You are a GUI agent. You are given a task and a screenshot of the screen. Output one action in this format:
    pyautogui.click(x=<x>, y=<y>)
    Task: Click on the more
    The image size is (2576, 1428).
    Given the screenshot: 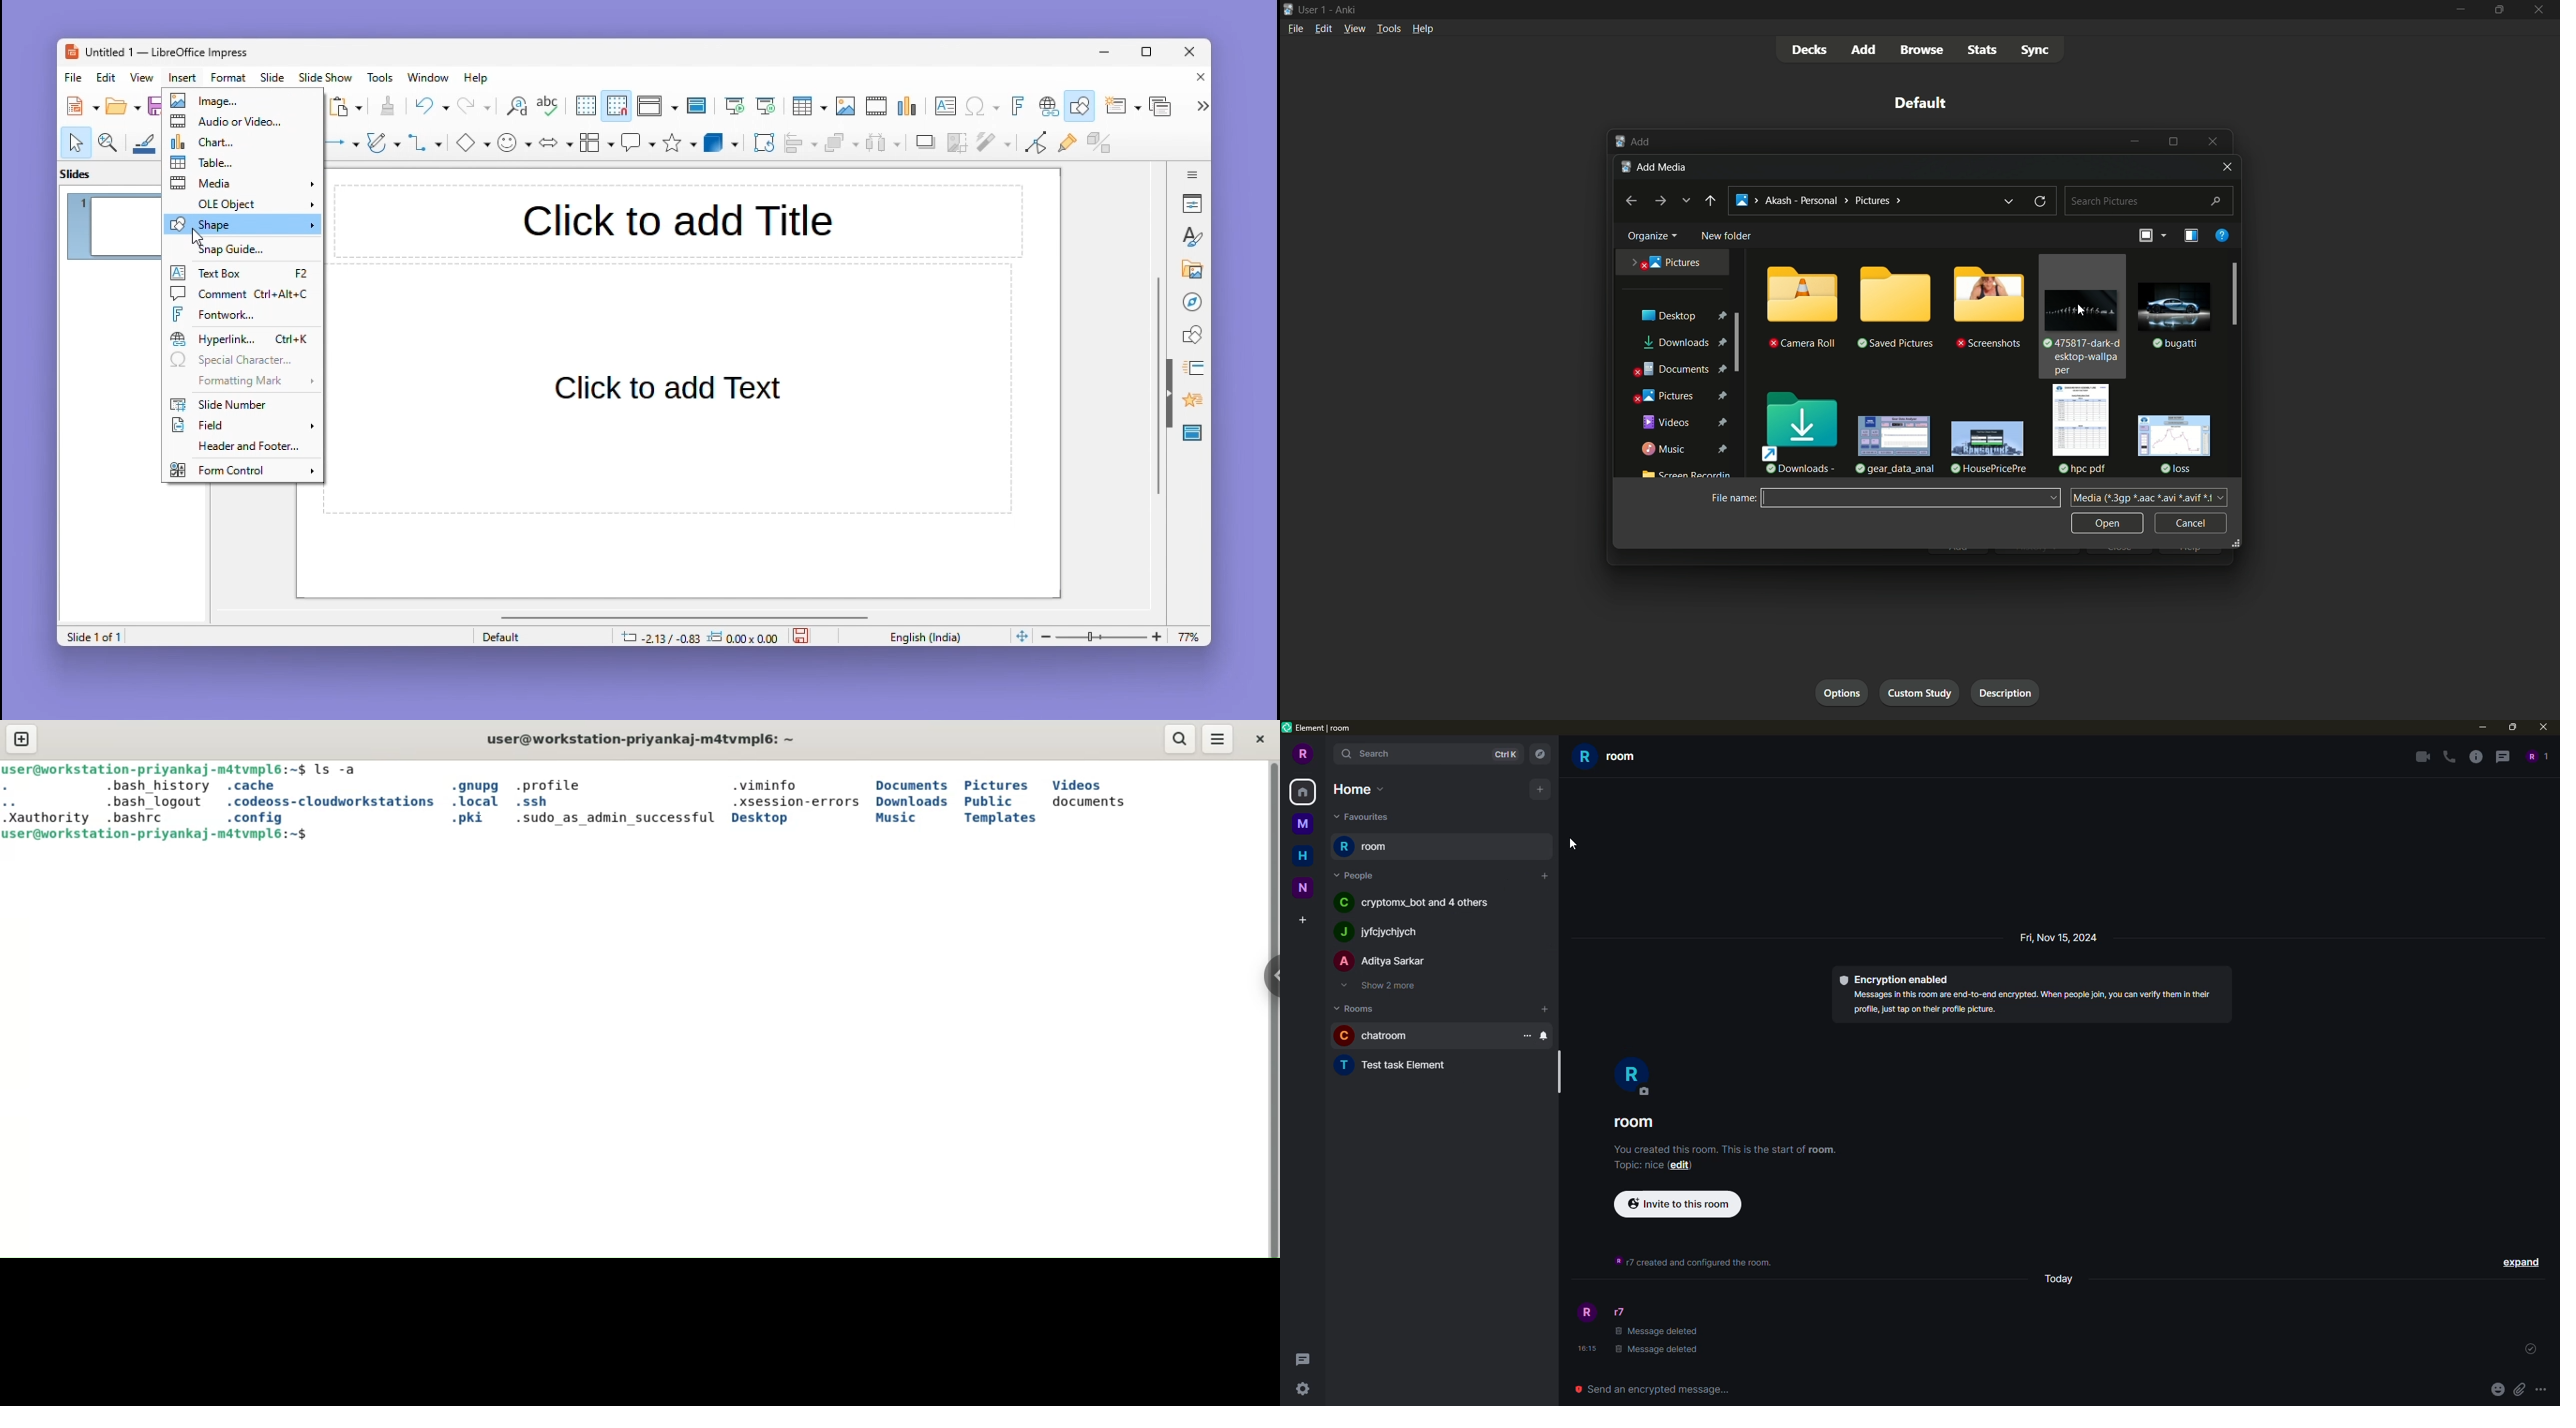 What is the action you would take?
    pyautogui.click(x=2541, y=1390)
    